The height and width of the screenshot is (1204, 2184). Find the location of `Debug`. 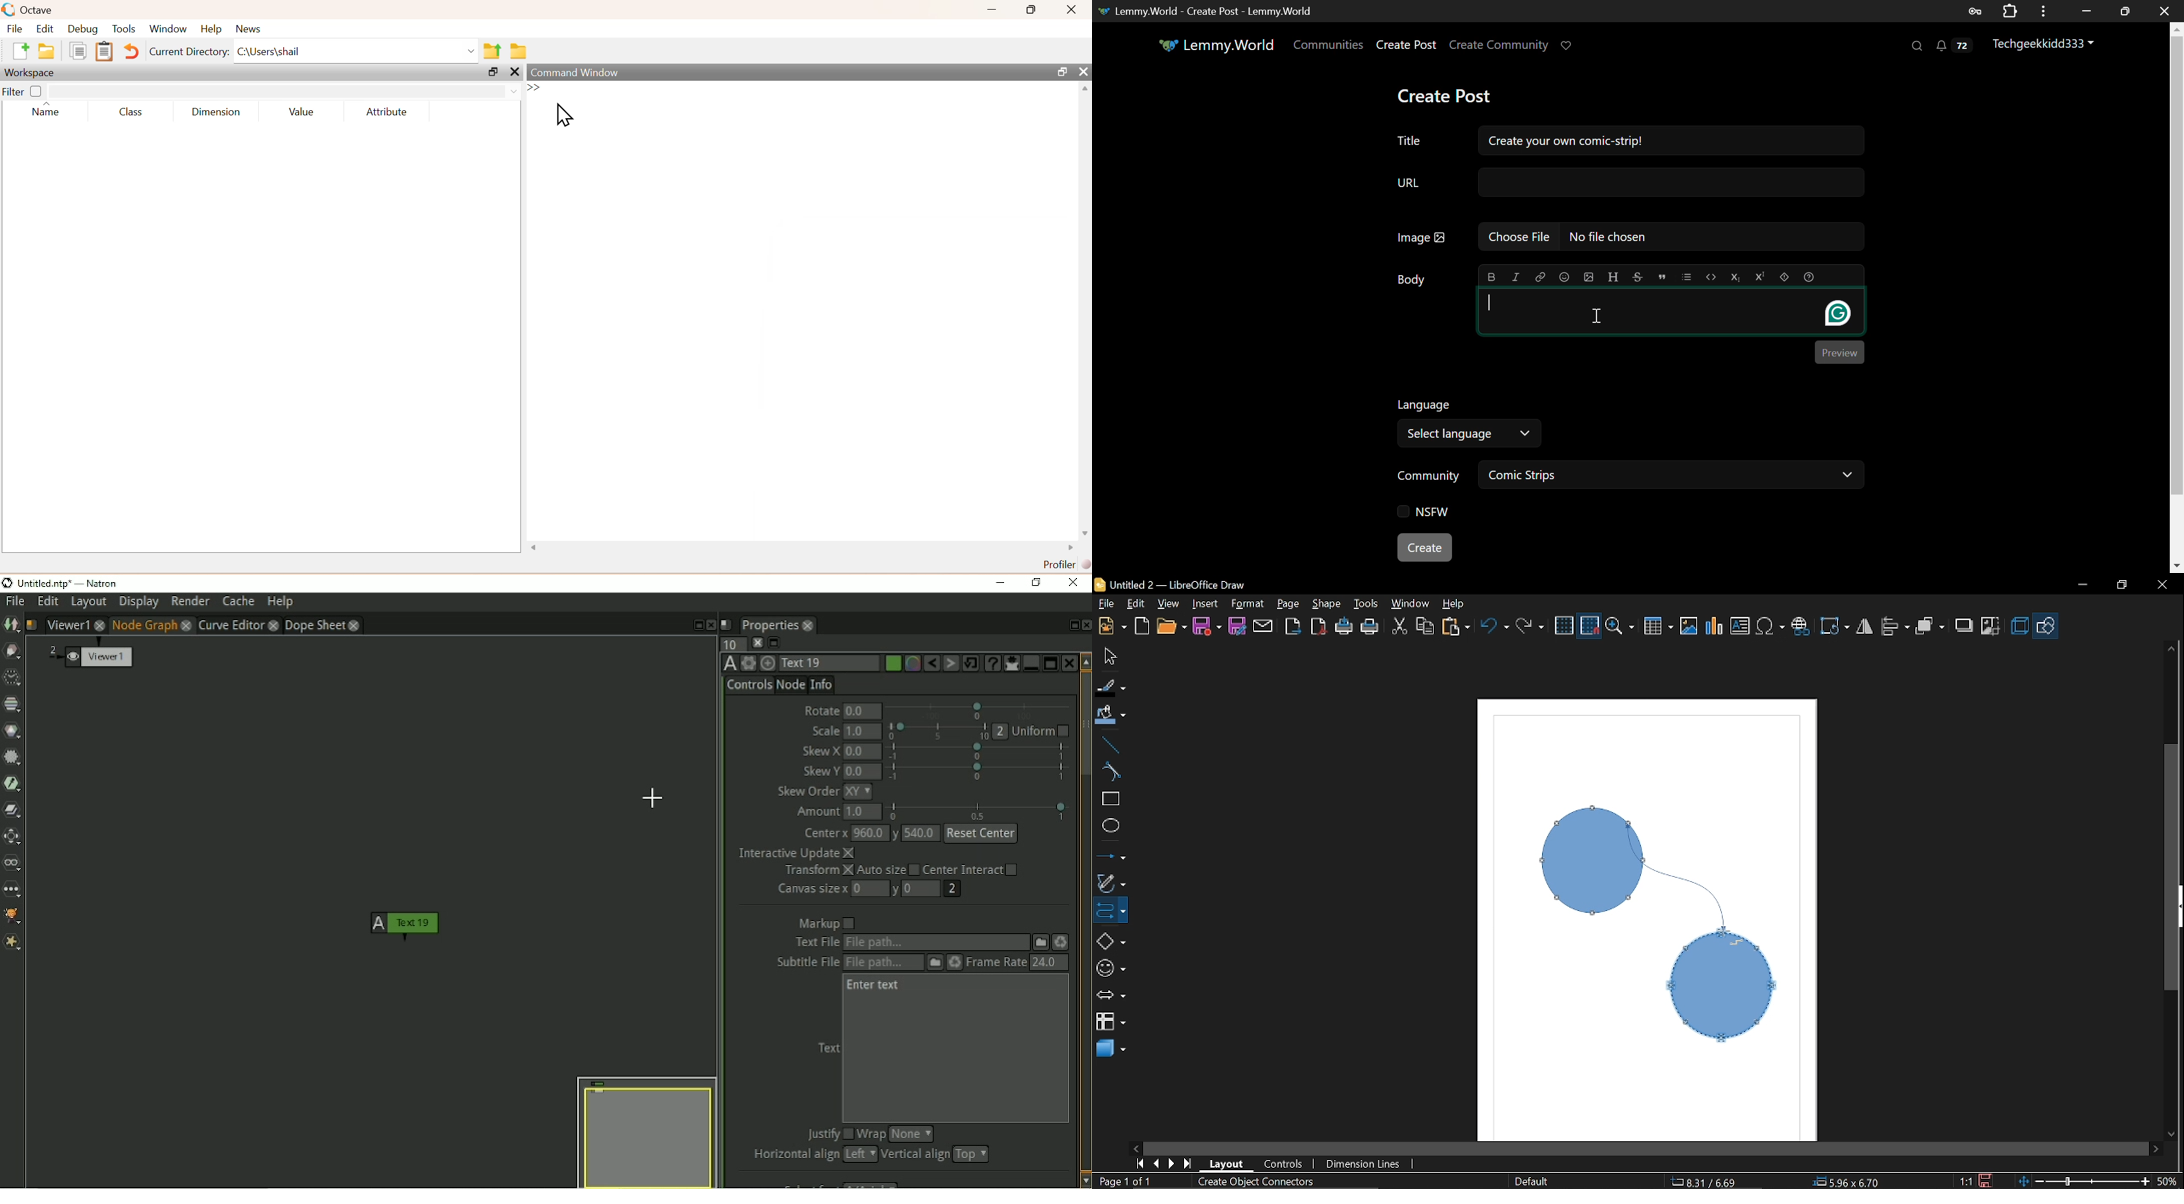

Debug is located at coordinates (82, 30).